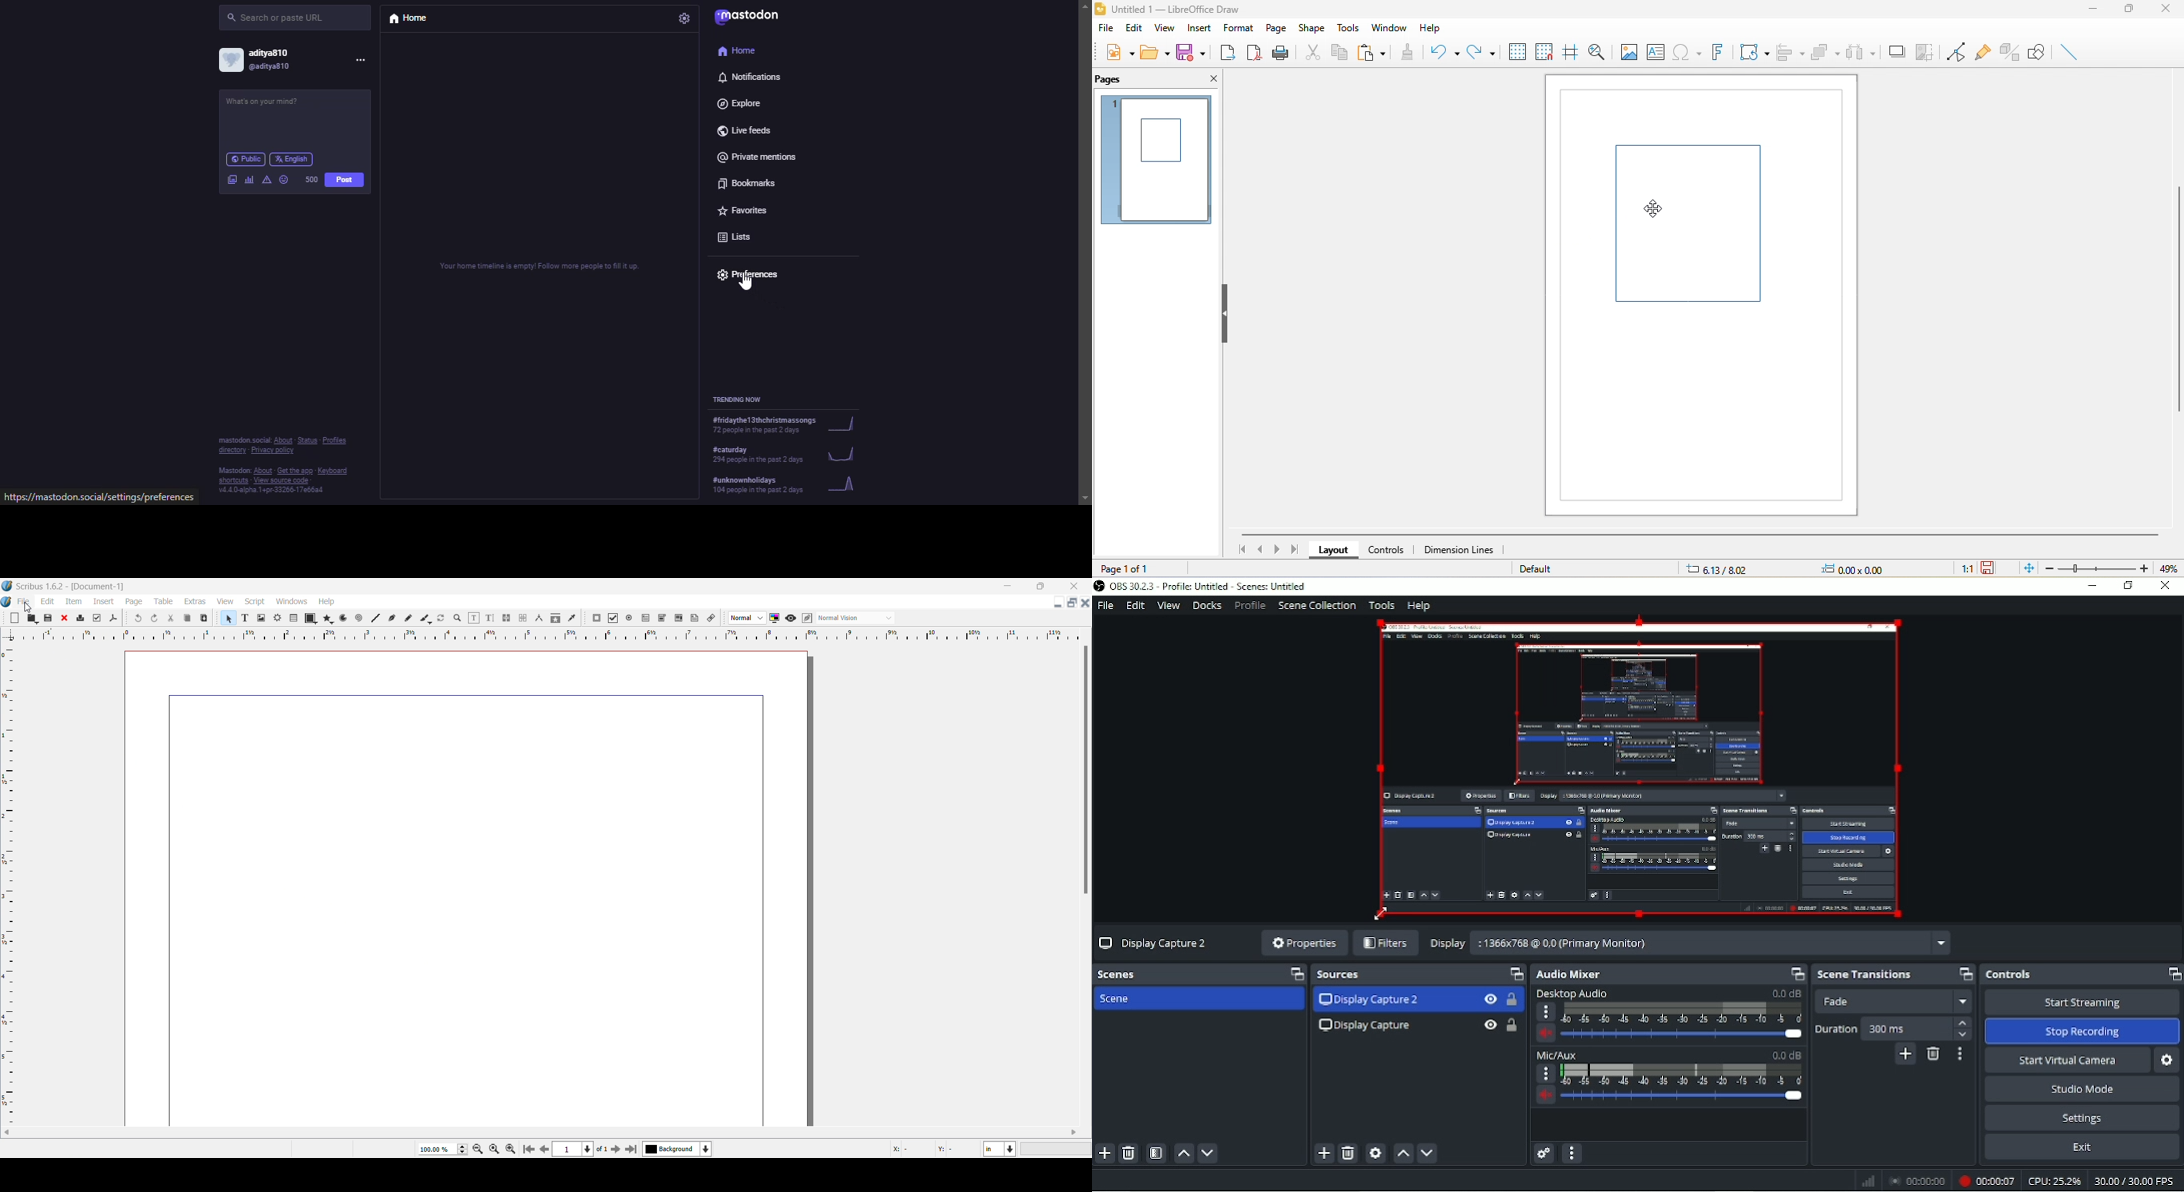 The width and height of the screenshot is (2184, 1204). Describe the element at coordinates (2053, 1181) in the screenshot. I see `CPU: 25.2%` at that location.